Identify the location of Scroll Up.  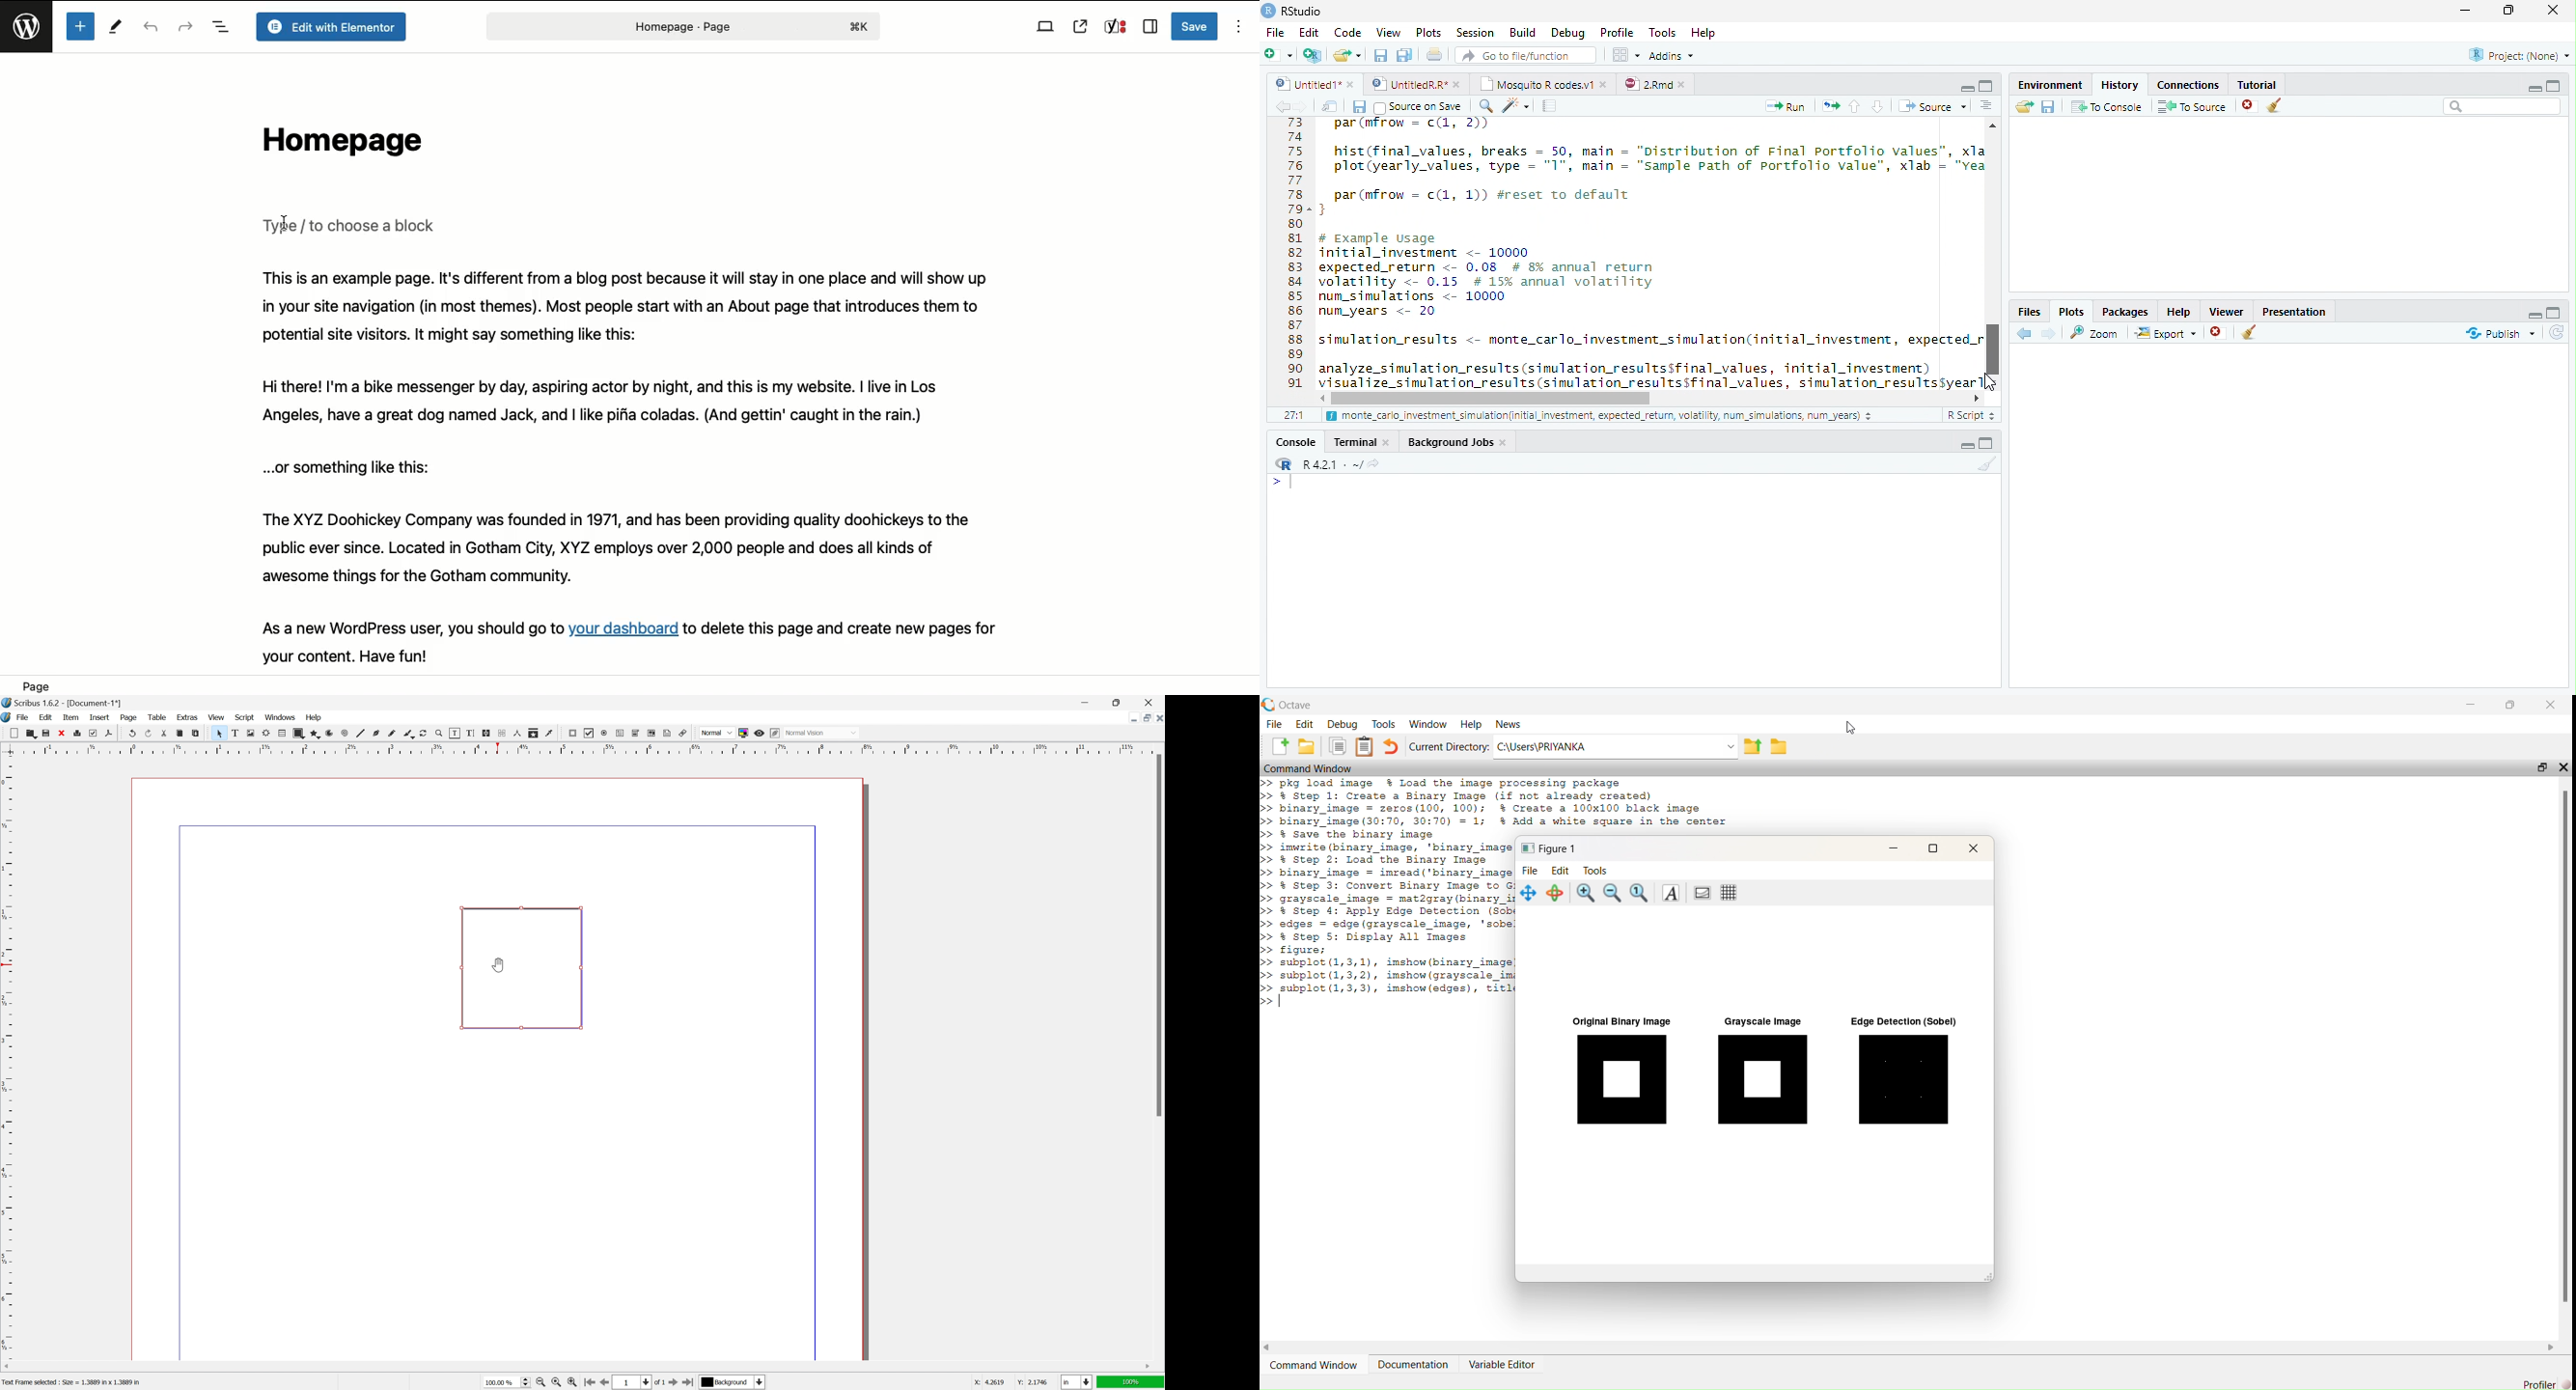
(1993, 127).